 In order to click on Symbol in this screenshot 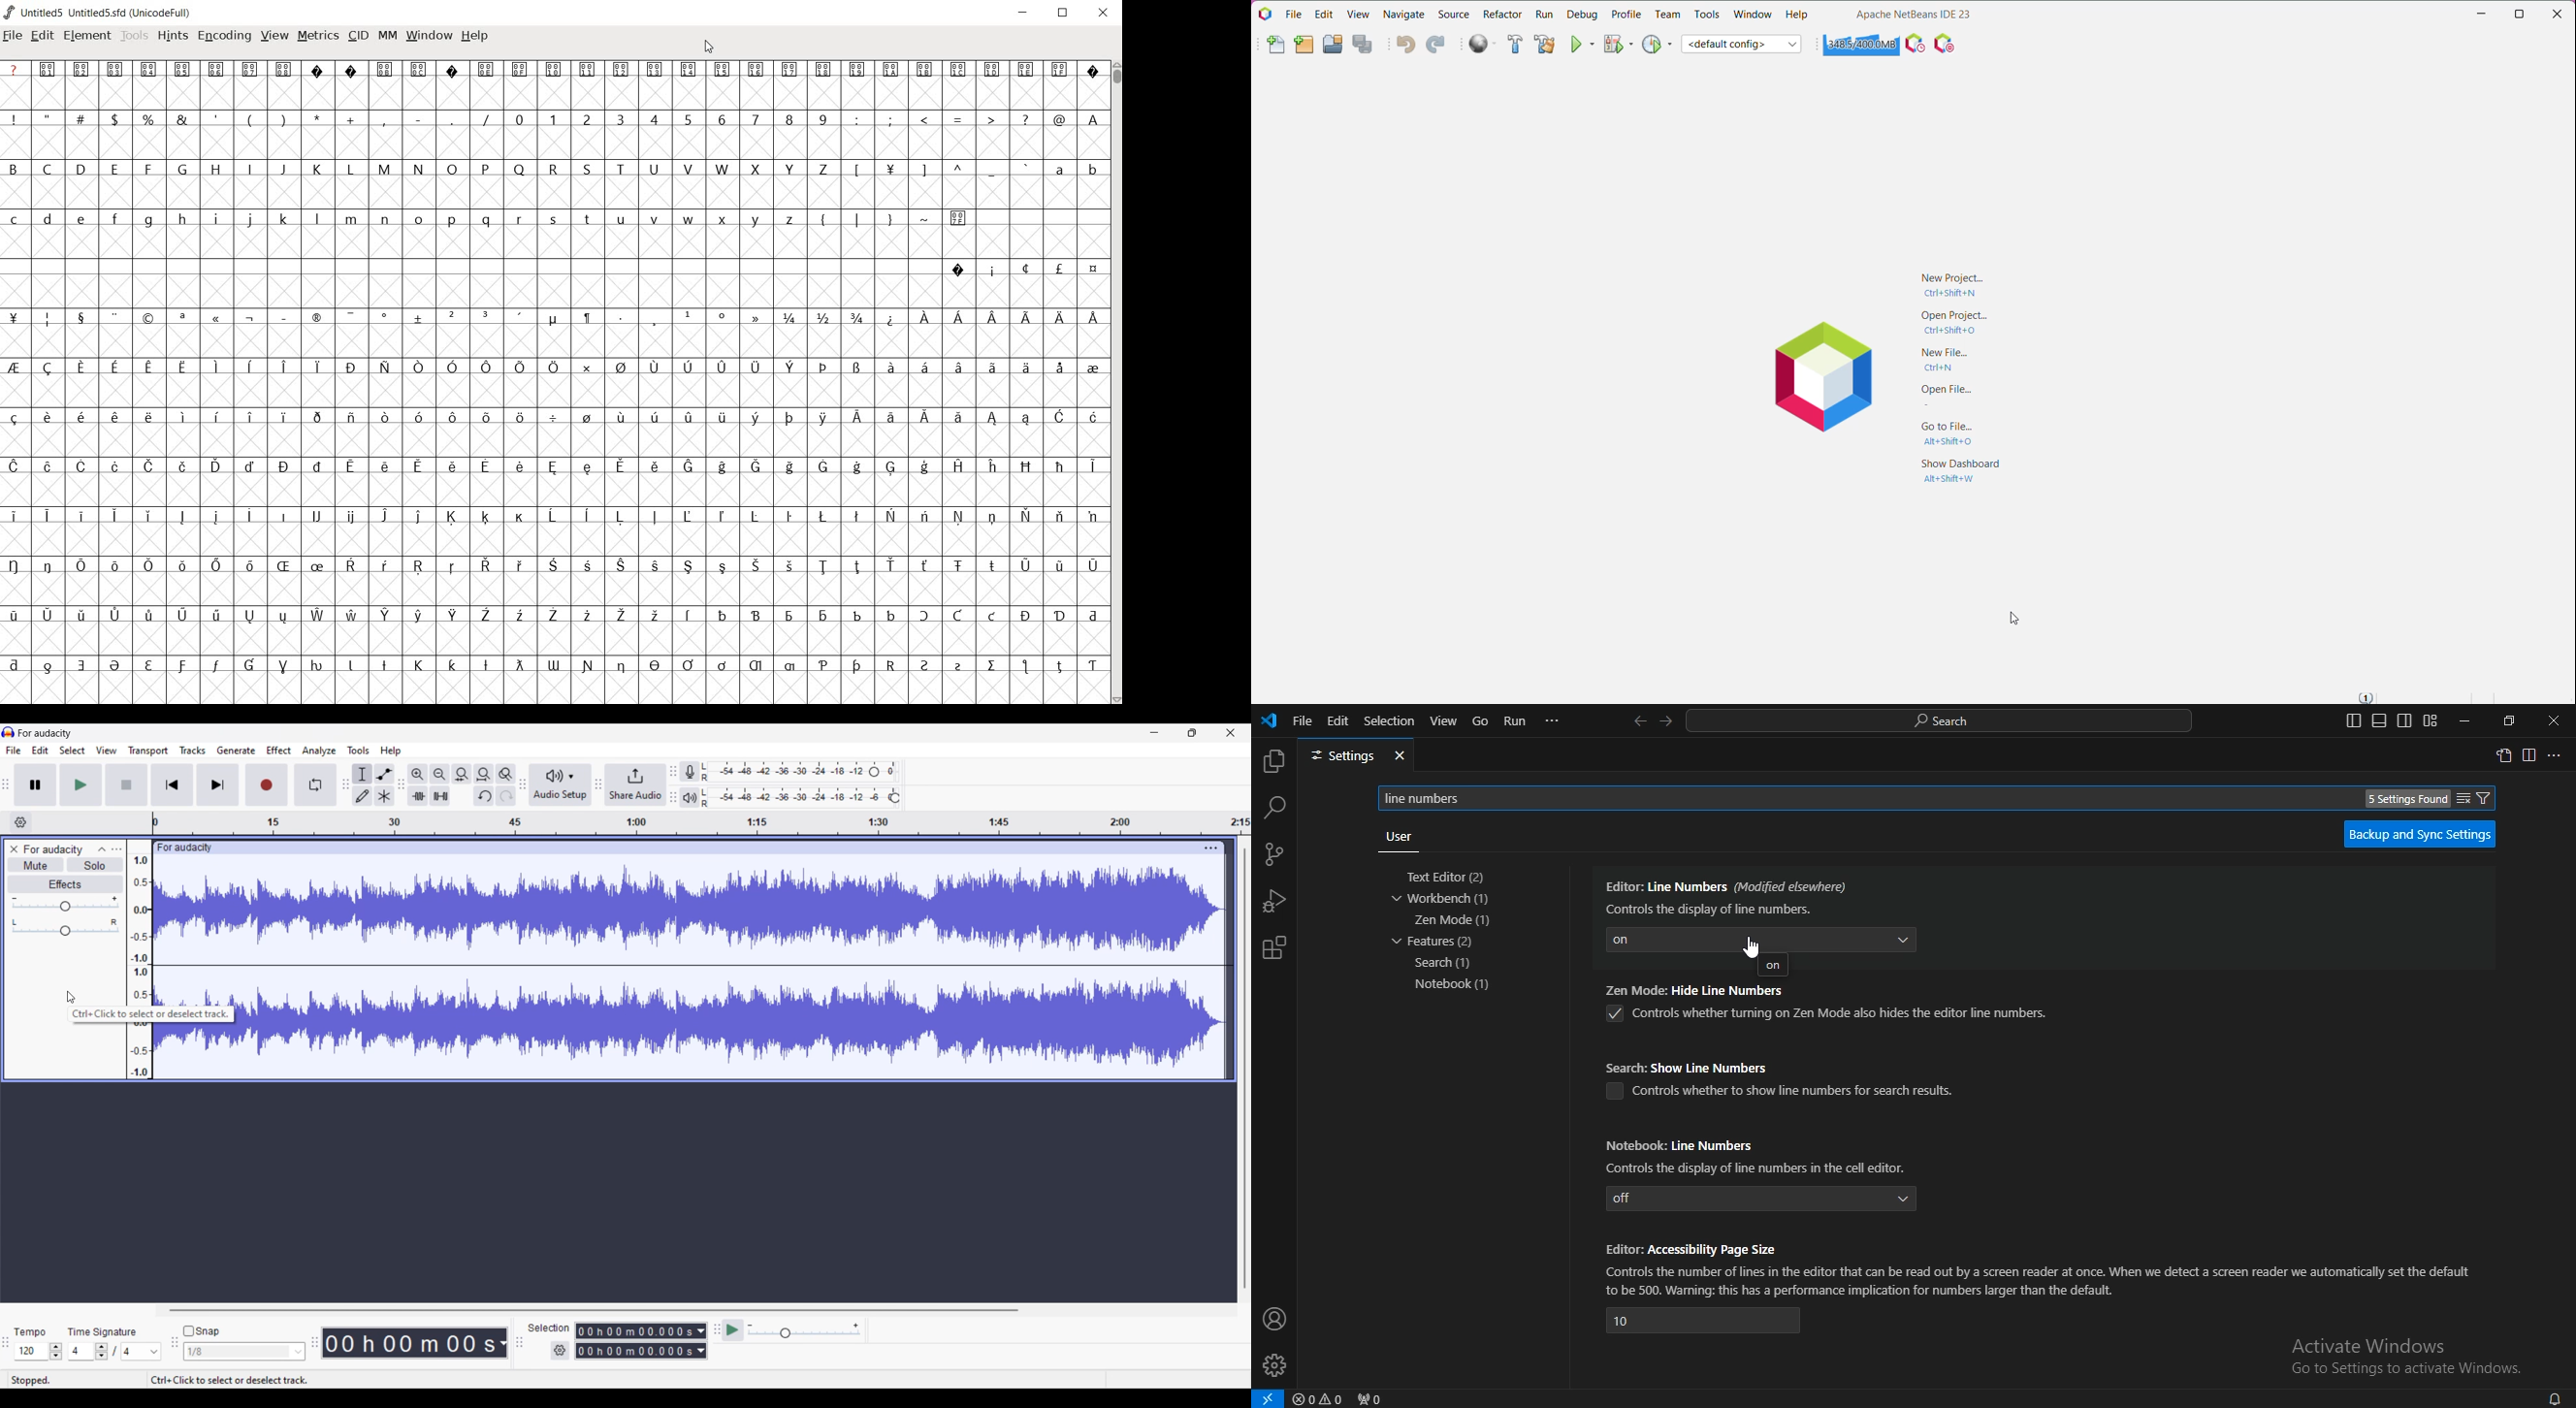, I will do `click(283, 667)`.